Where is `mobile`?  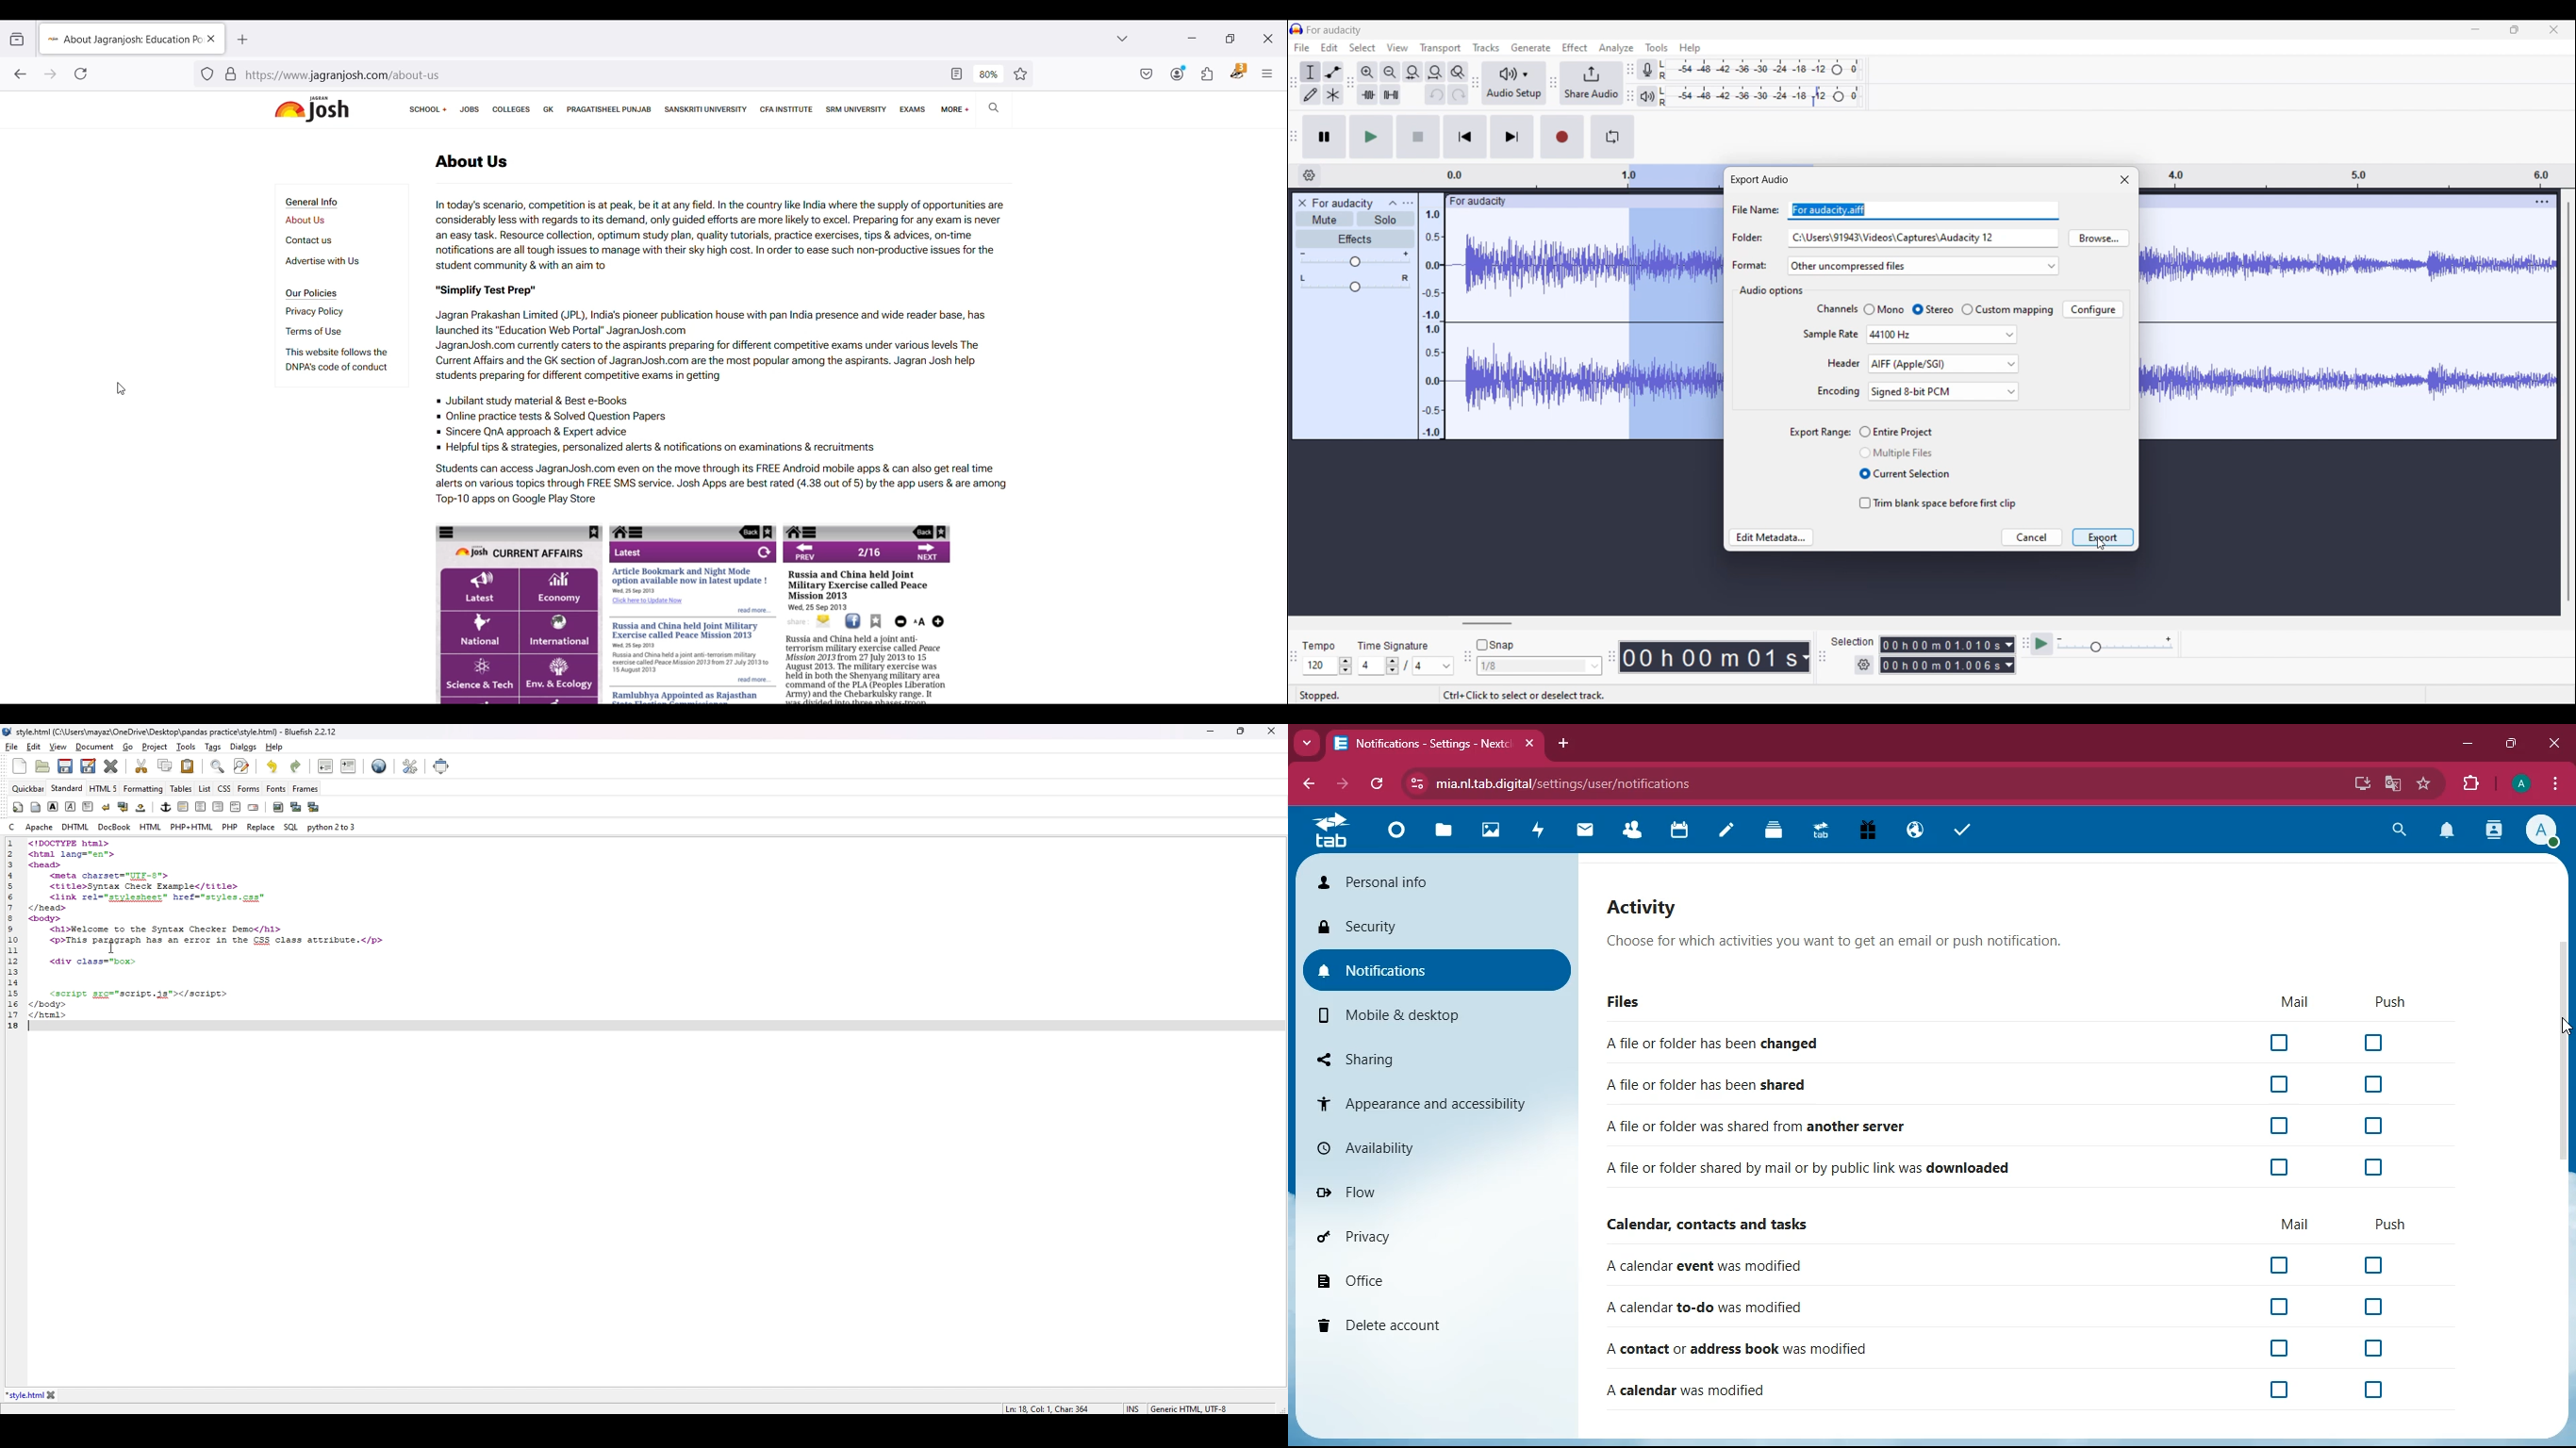
mobile is located at coordinates (1436, 1018).